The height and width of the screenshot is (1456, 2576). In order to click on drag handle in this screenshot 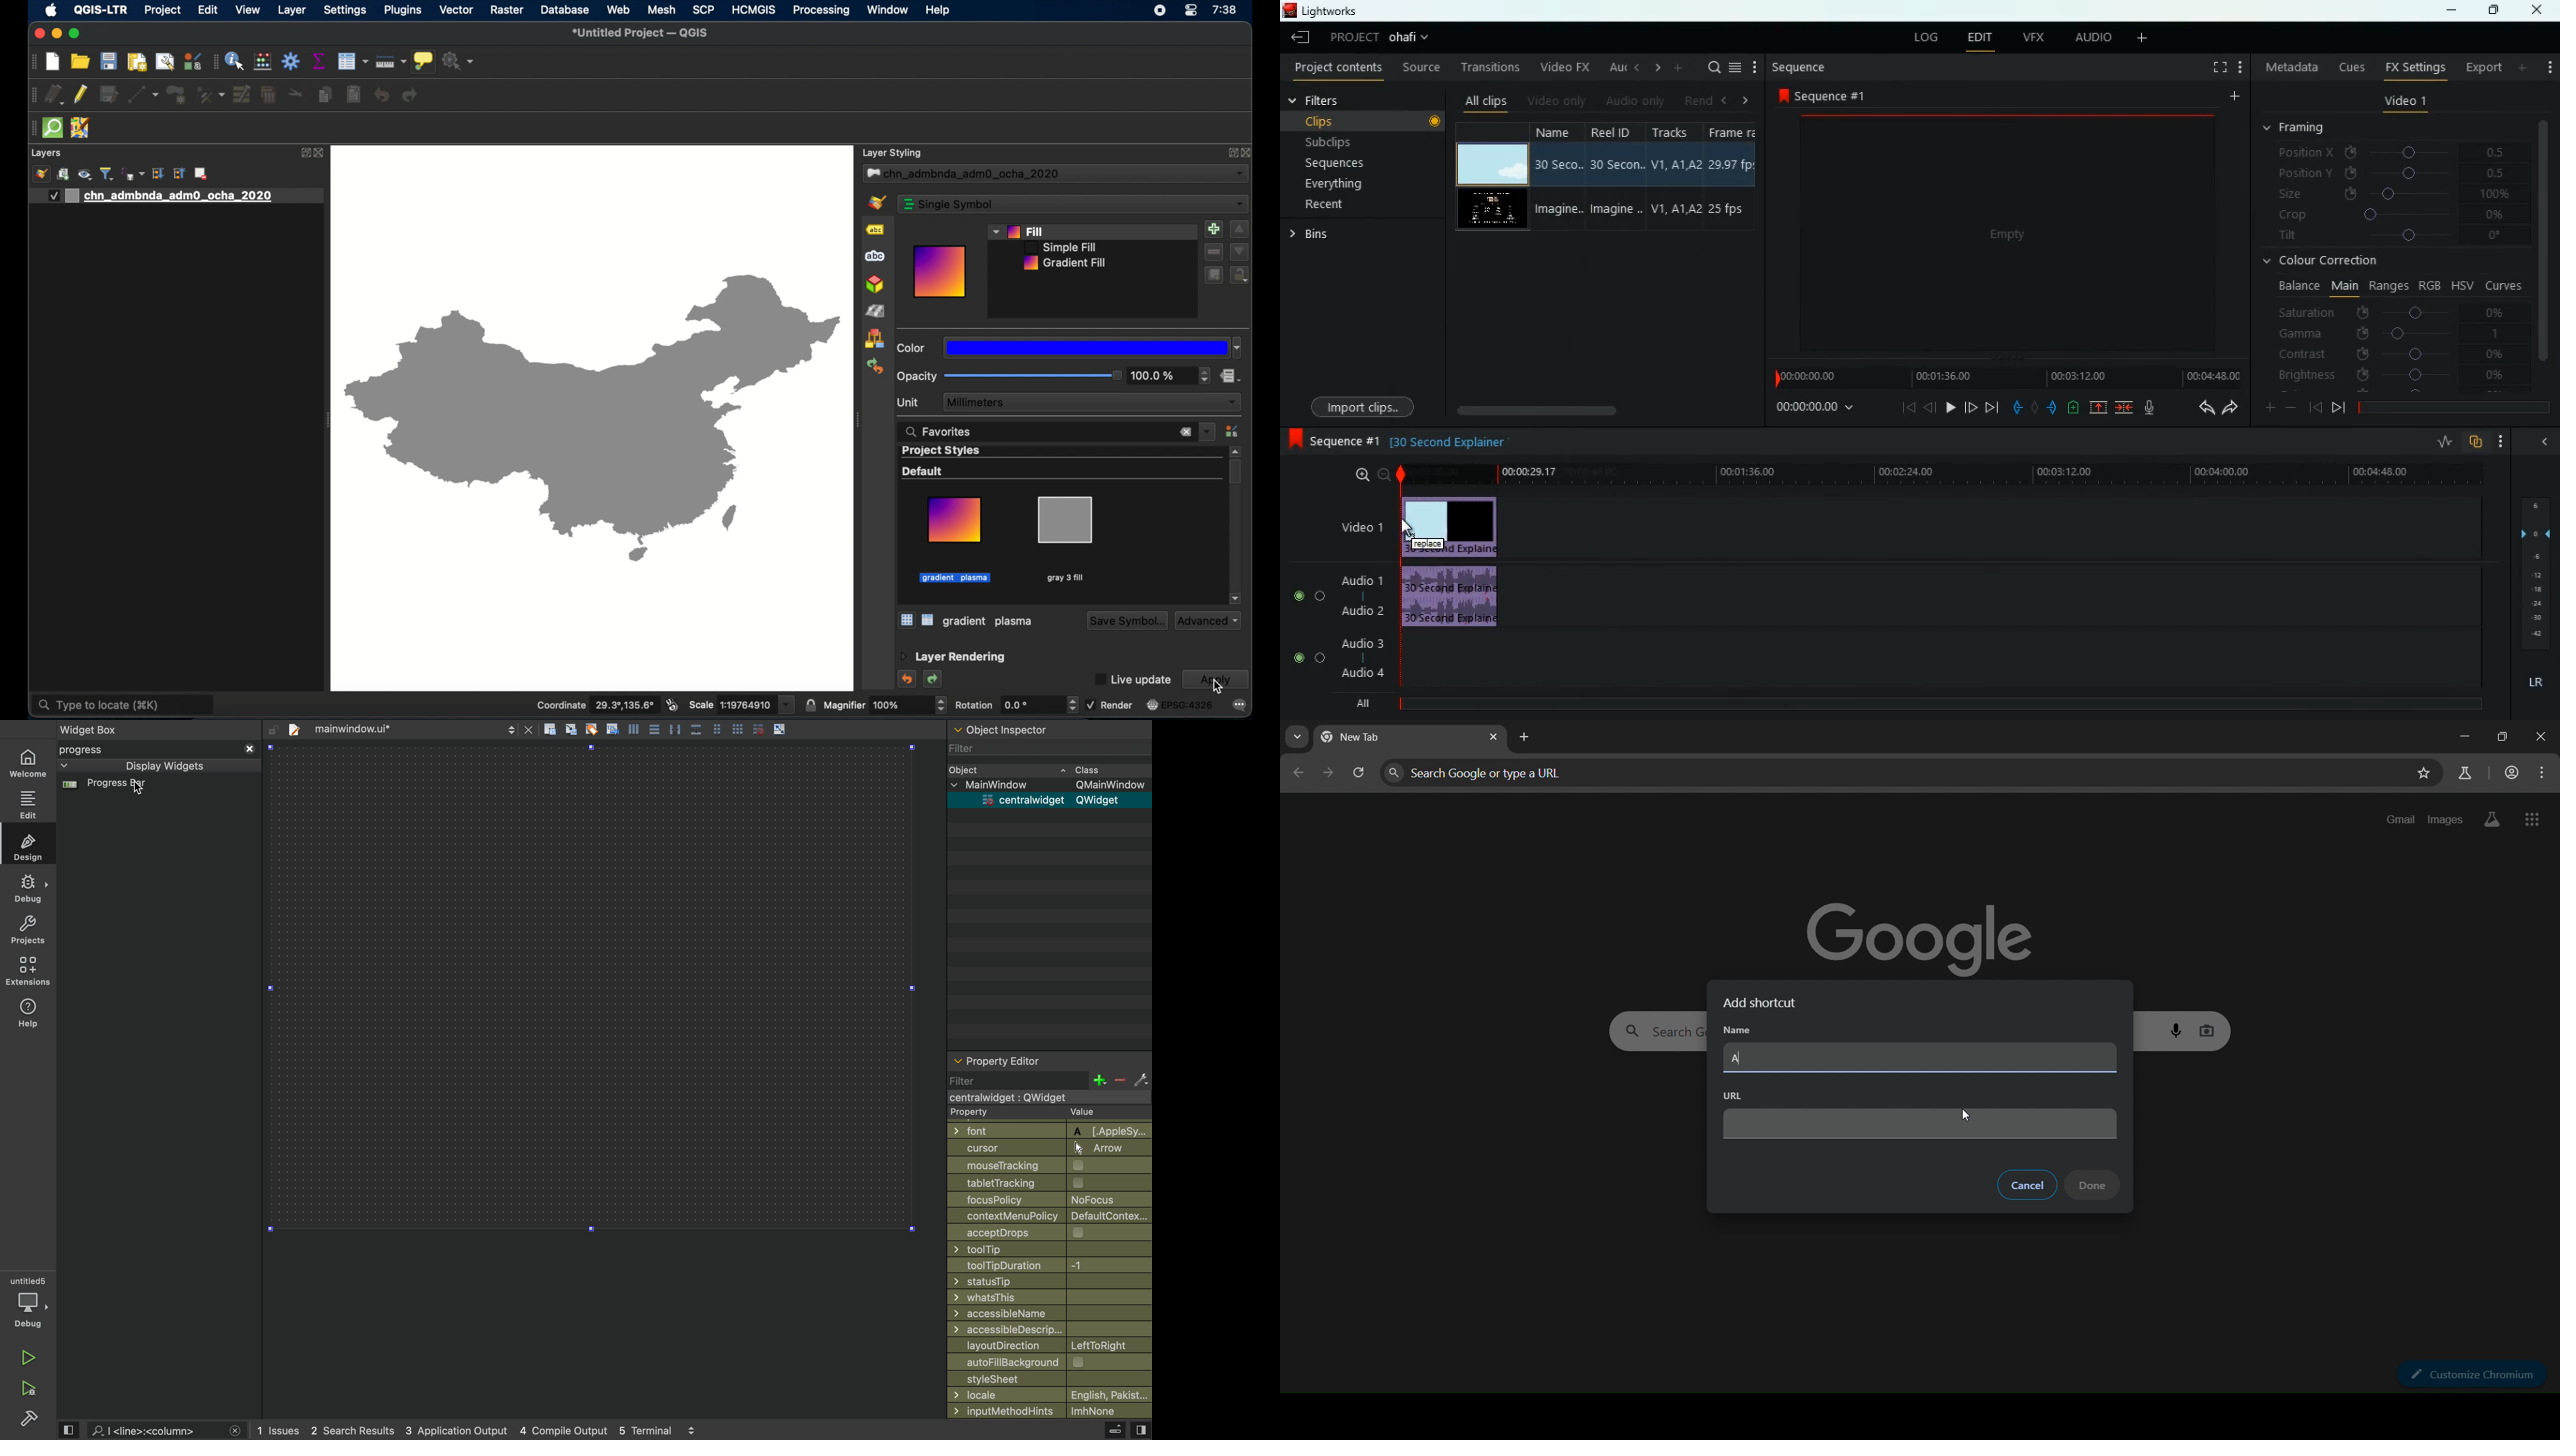, I will do `click(213, 63)`.